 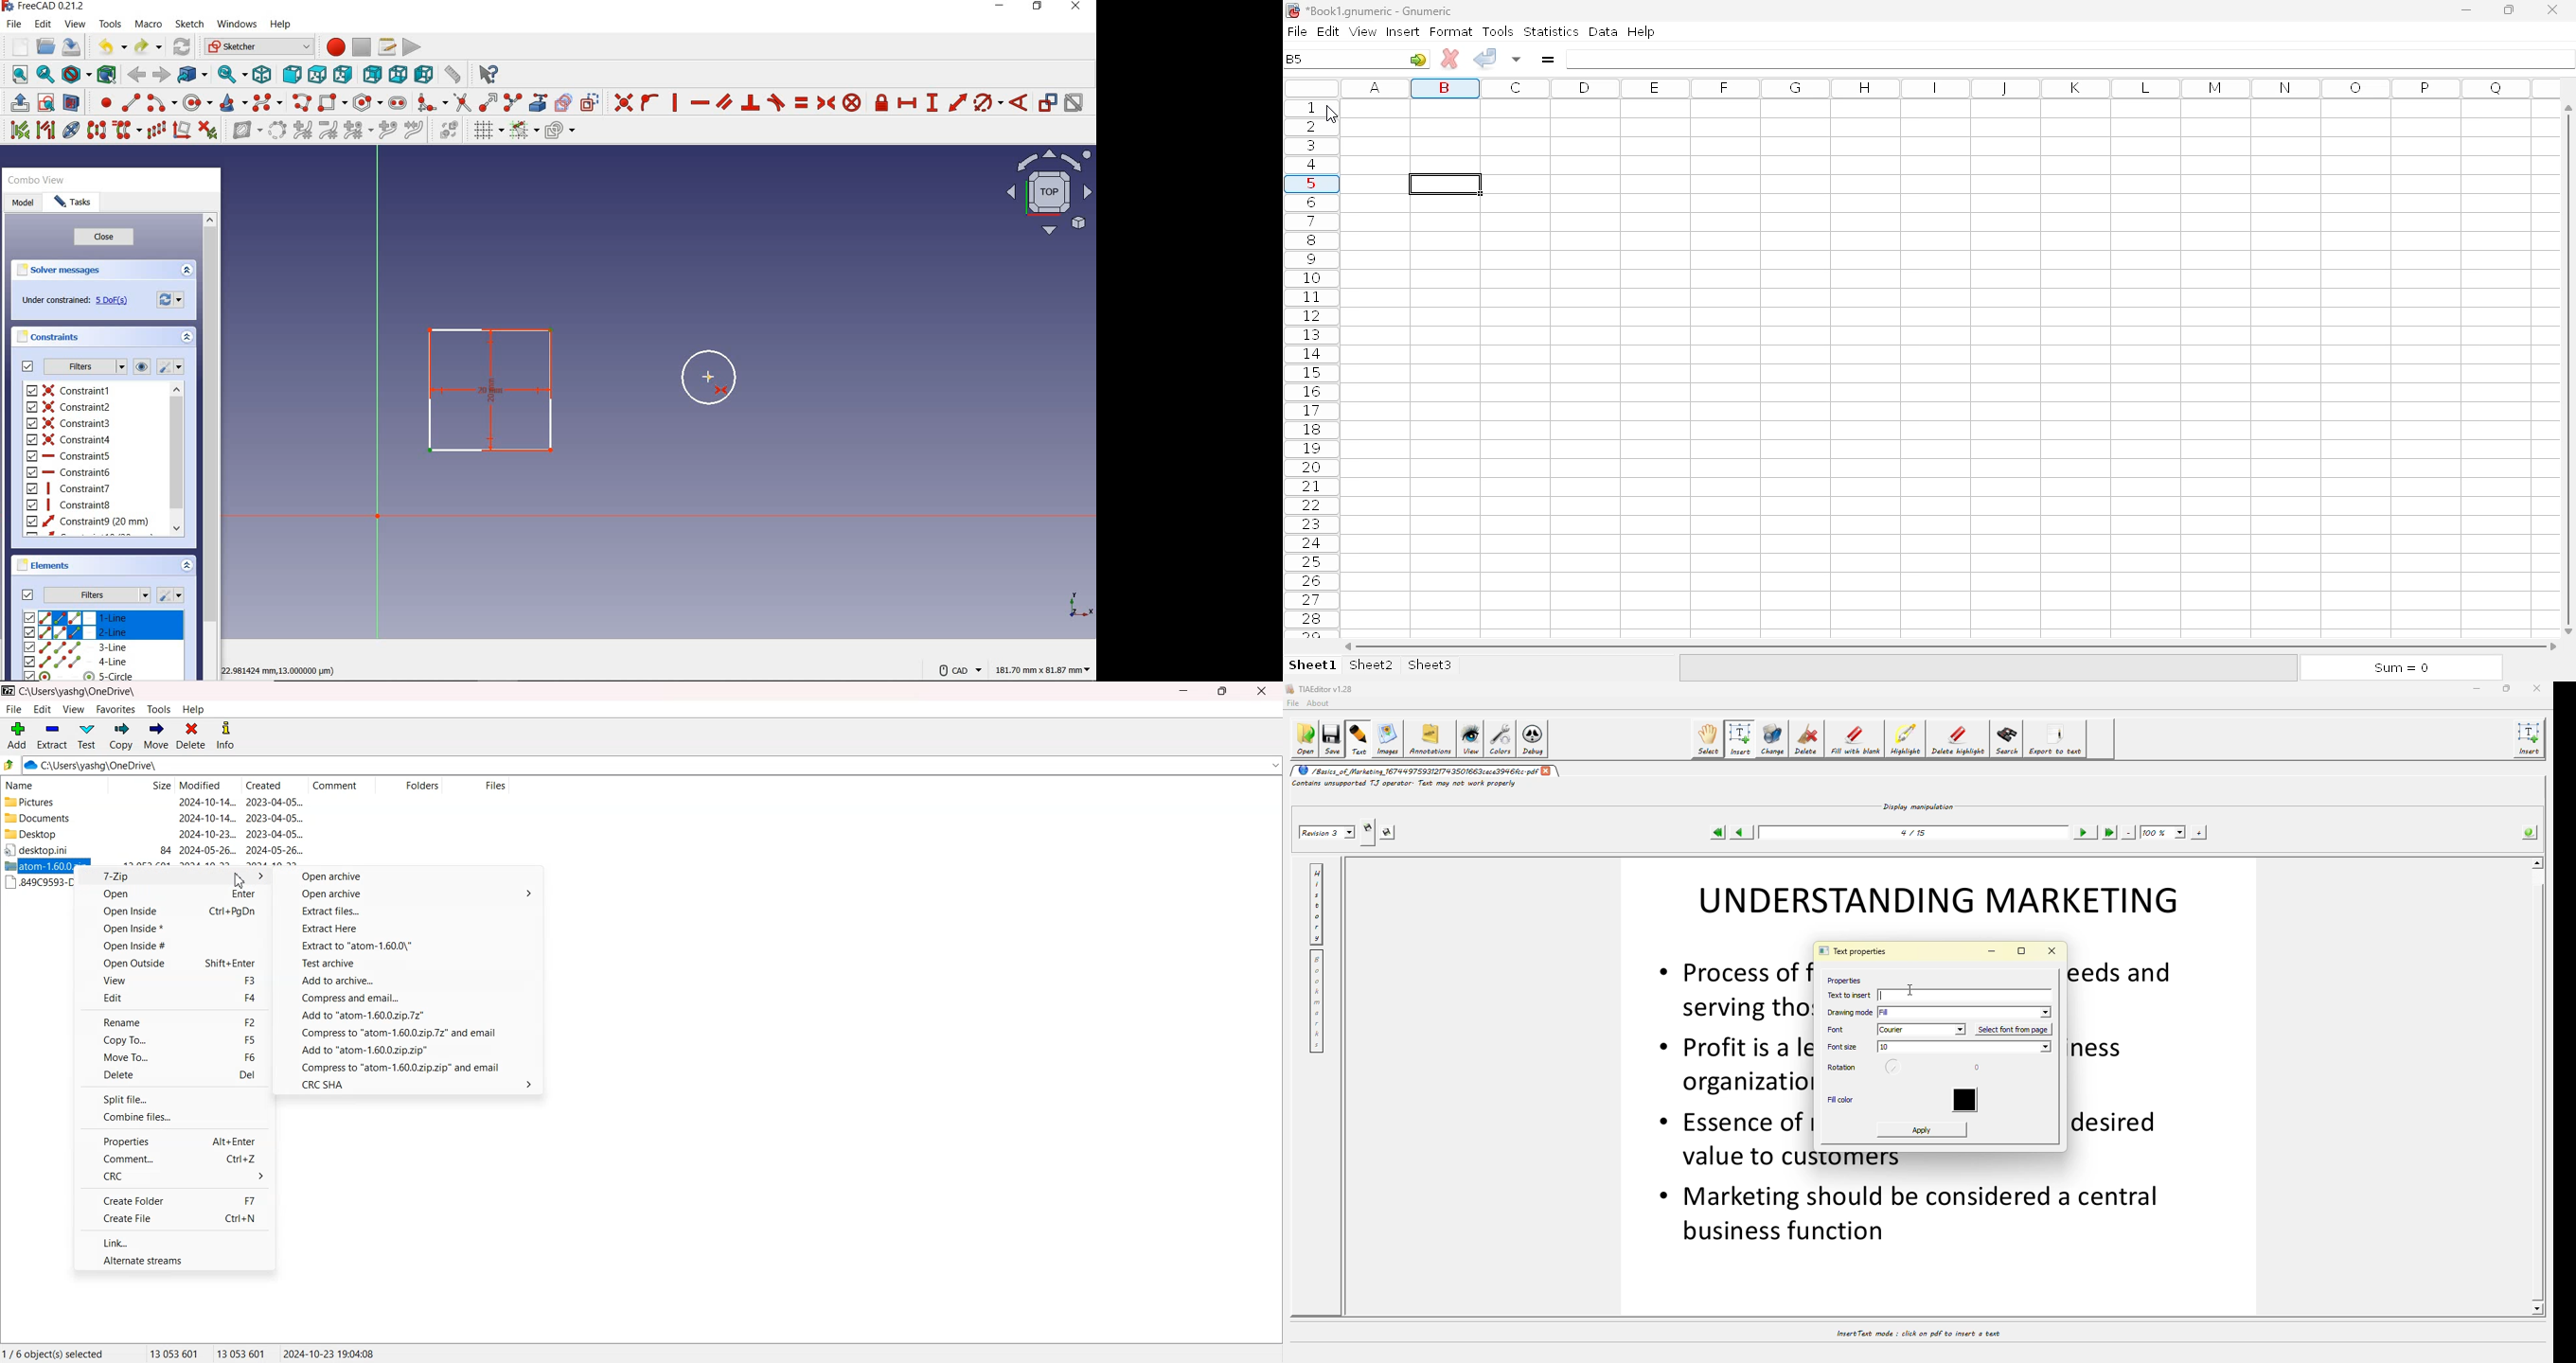 What do you see at coordinates (120, 736) in the screenshot?
I see `Copy` at bounding box center [120, 736].